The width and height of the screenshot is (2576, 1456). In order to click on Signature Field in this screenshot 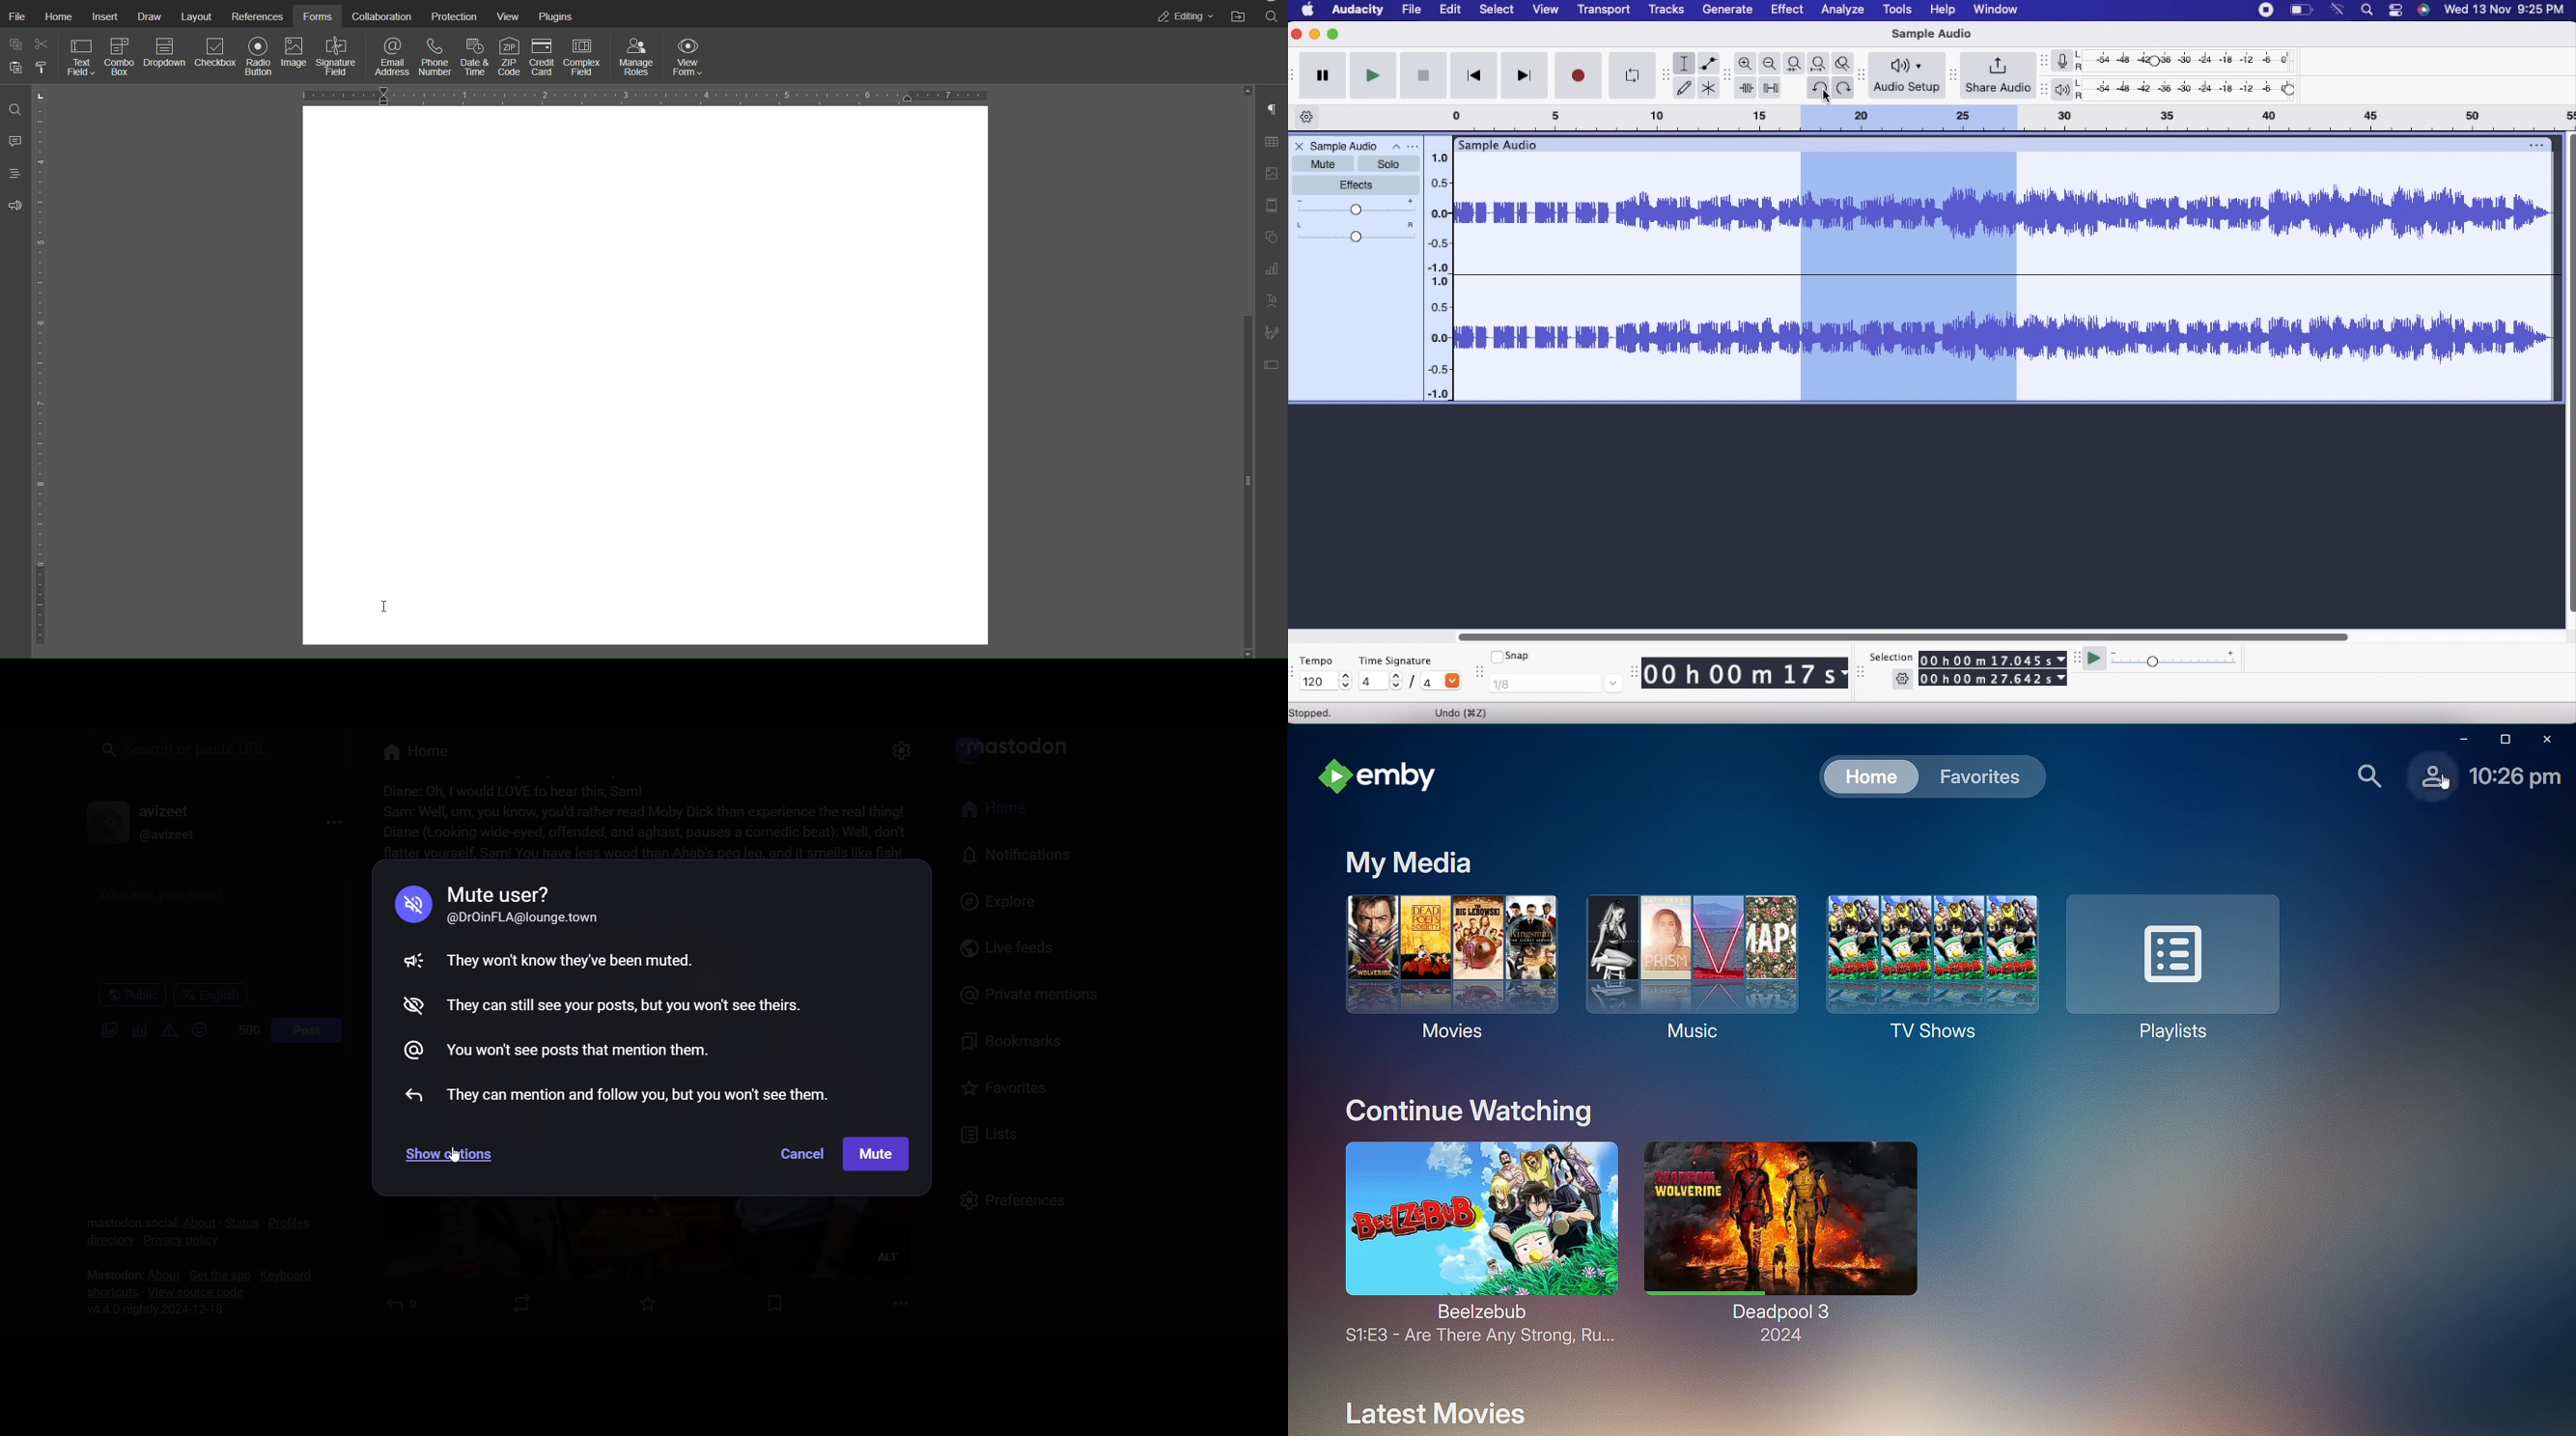, I will do `click(340, 58)`.